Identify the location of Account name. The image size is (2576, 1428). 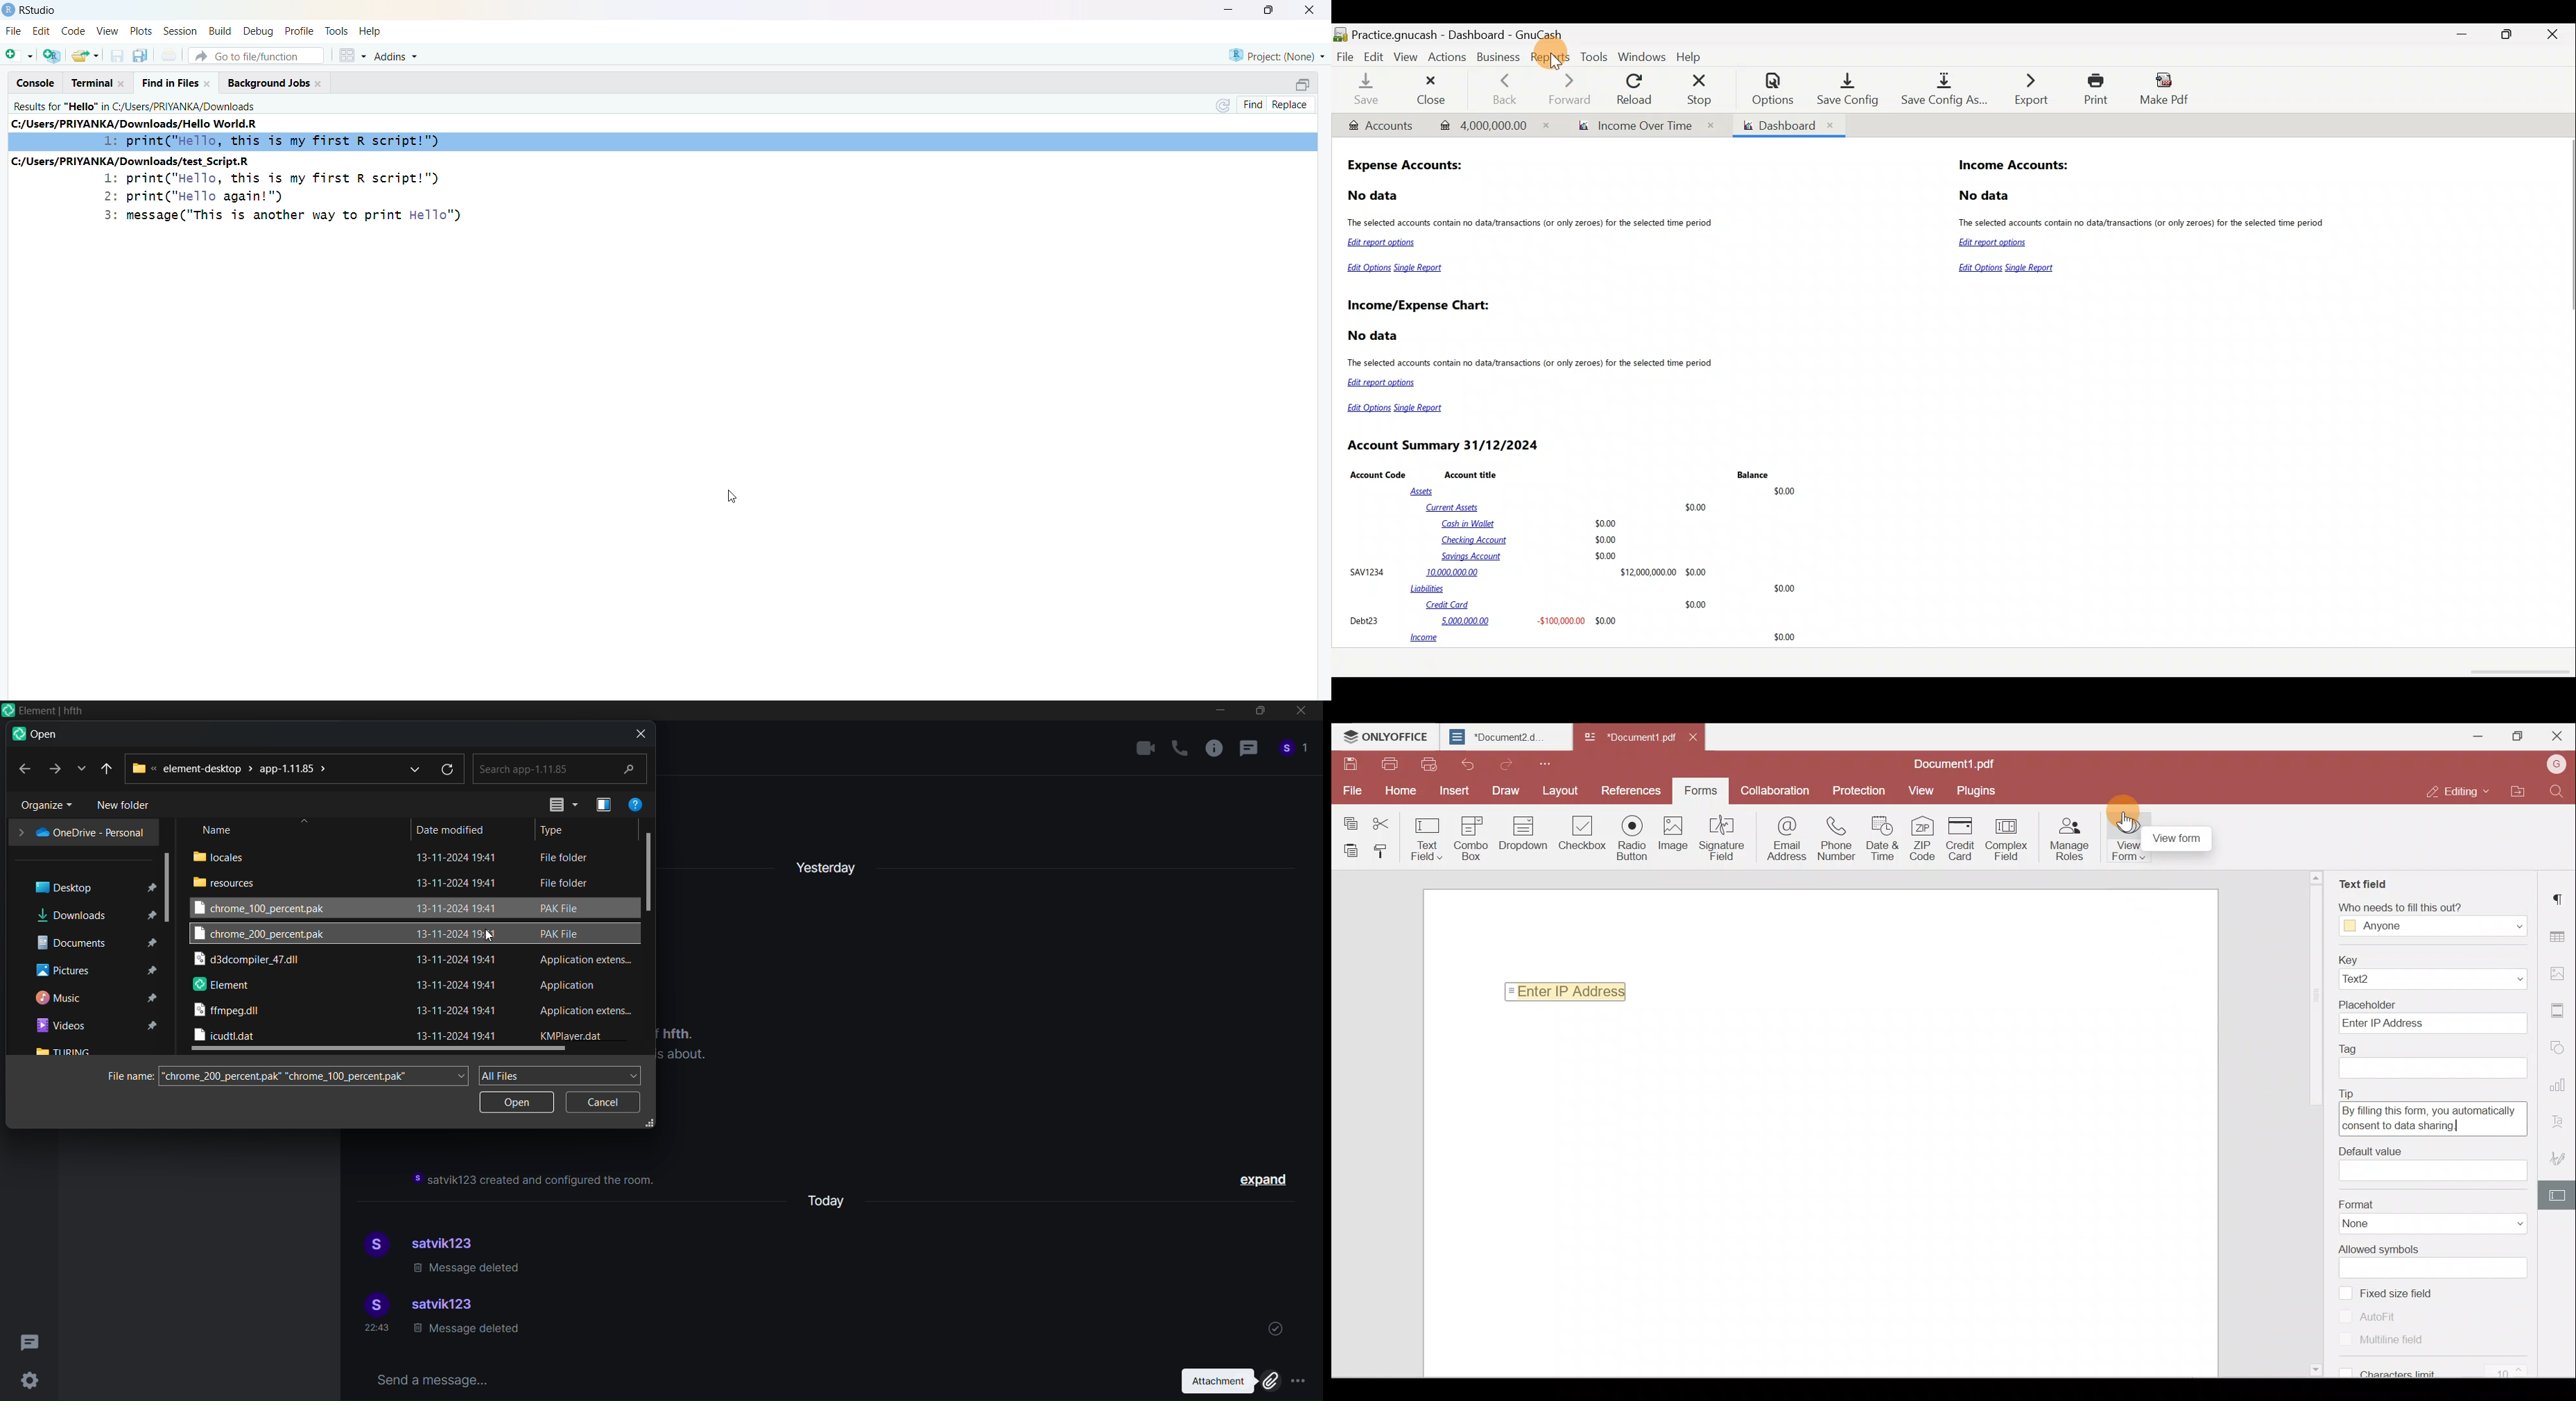
(2556, 763).